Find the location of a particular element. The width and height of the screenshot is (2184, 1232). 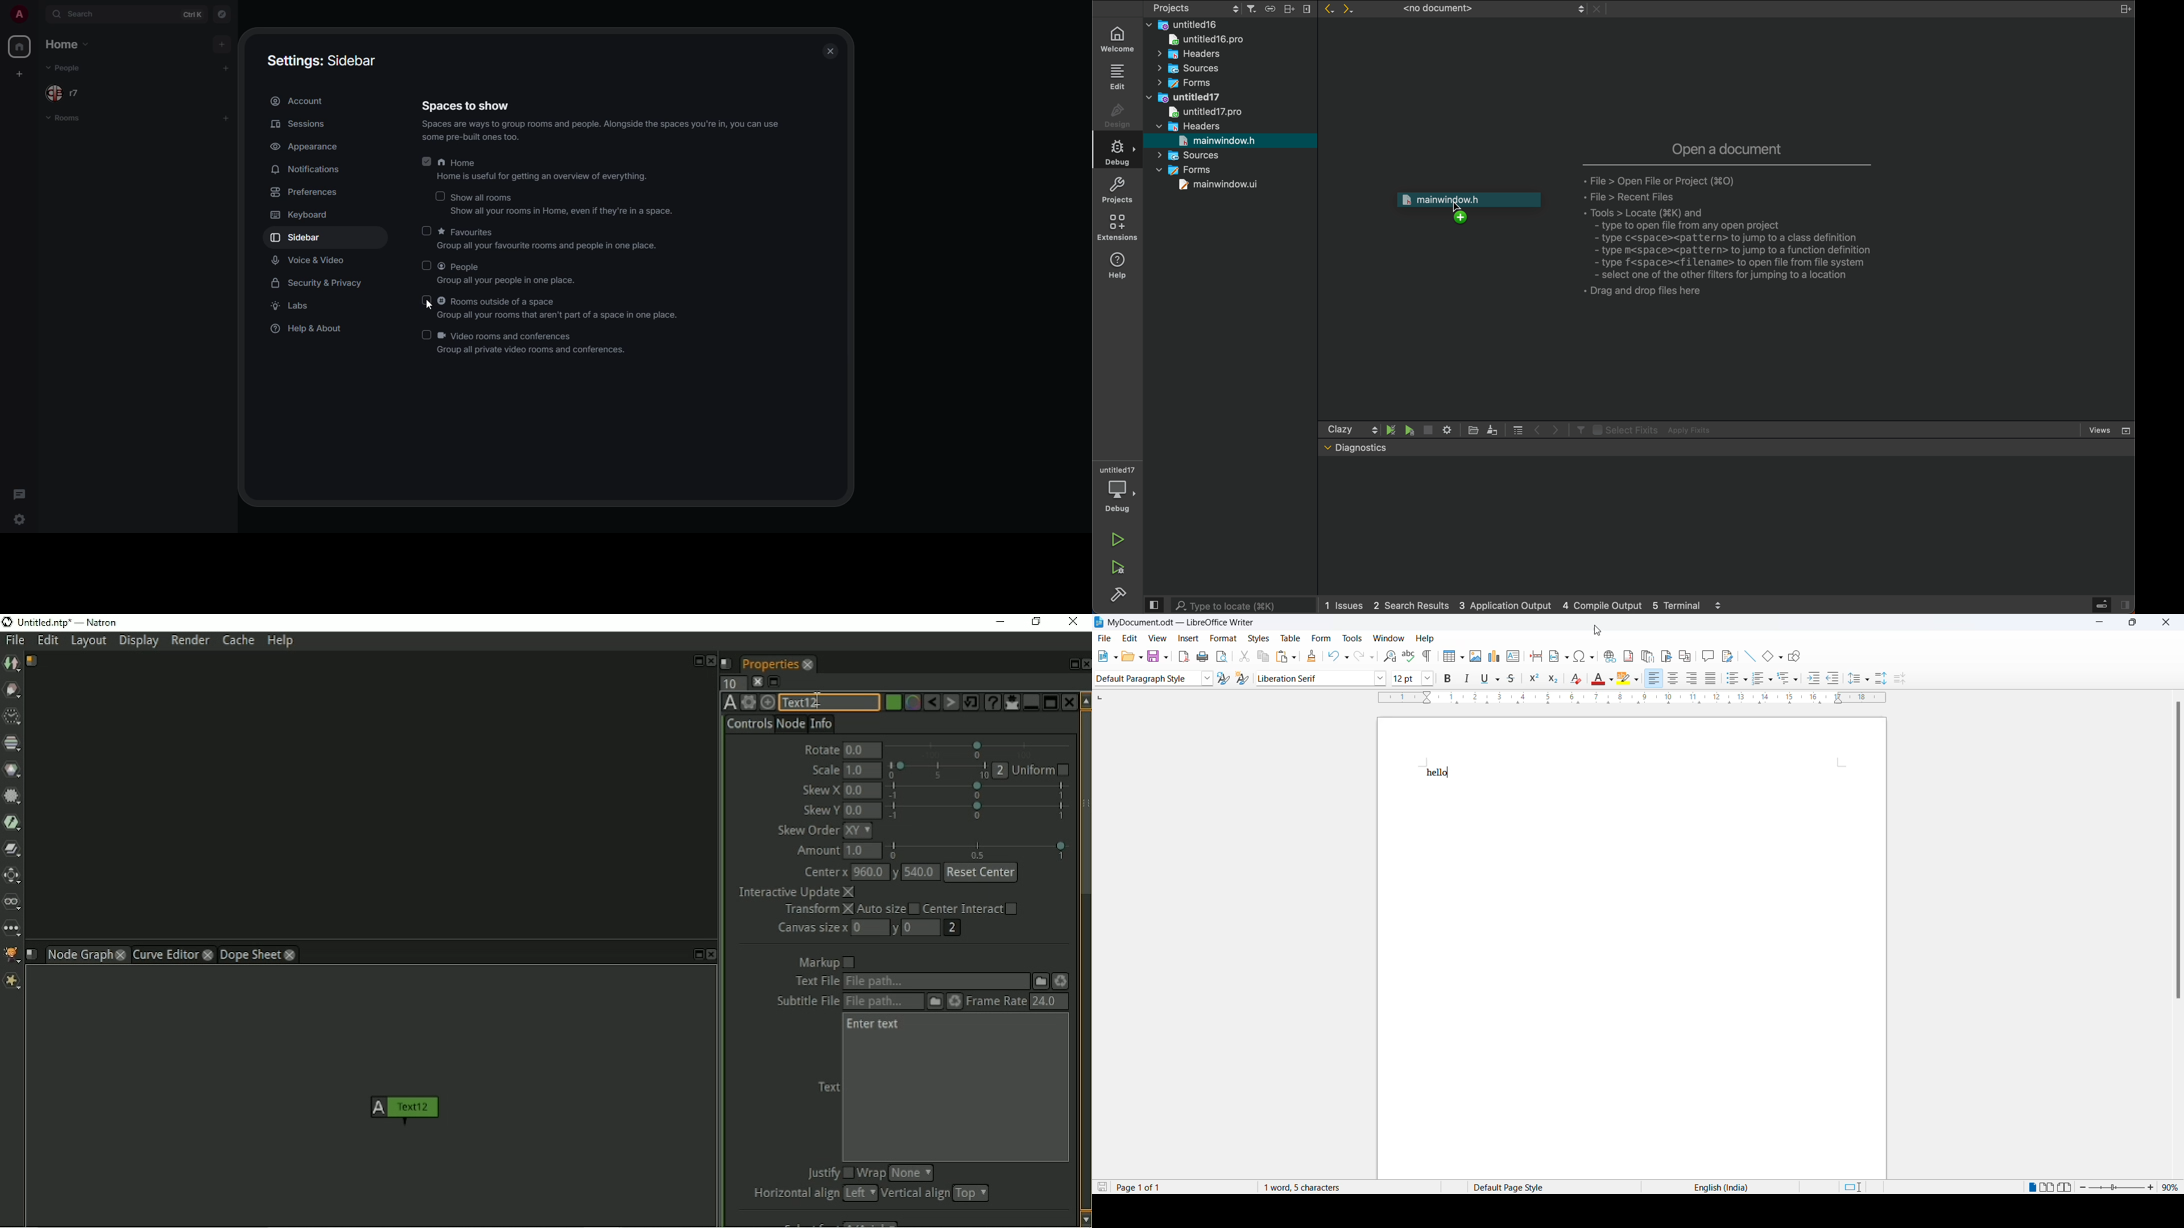

people is located at coordinates (66, 69).